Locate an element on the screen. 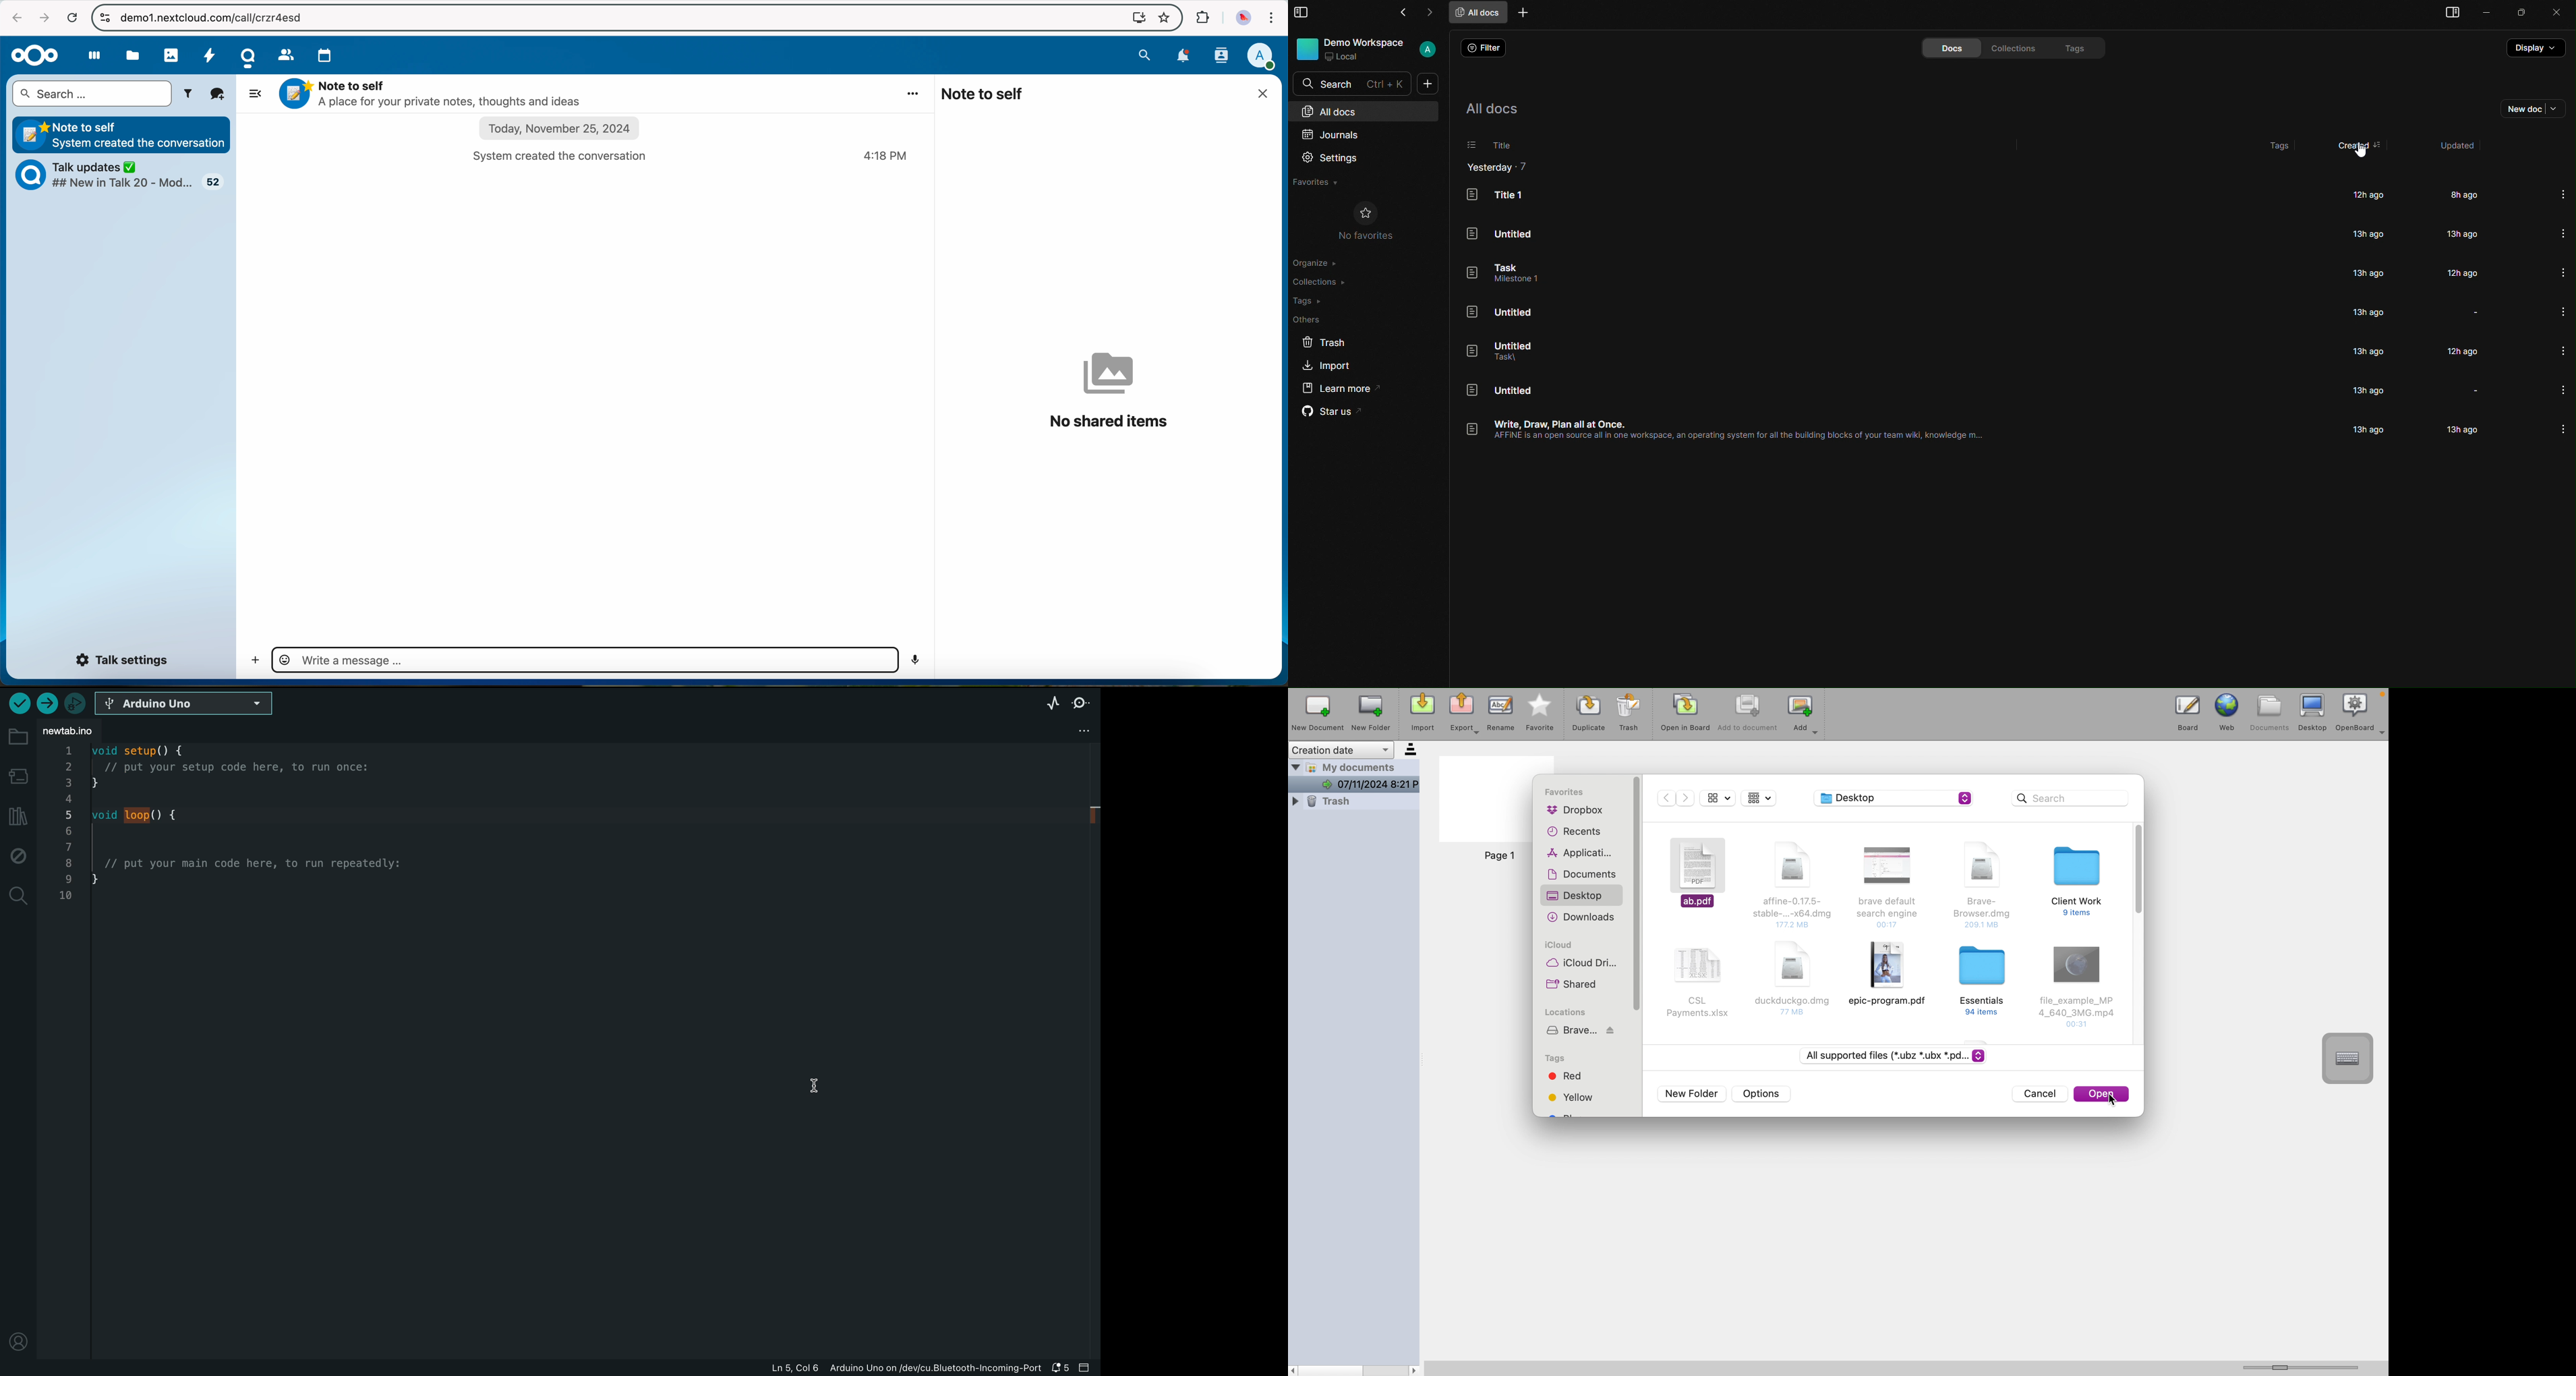 The image size is (2576, 1400). navigate foward is located at coordinates (43, 19).